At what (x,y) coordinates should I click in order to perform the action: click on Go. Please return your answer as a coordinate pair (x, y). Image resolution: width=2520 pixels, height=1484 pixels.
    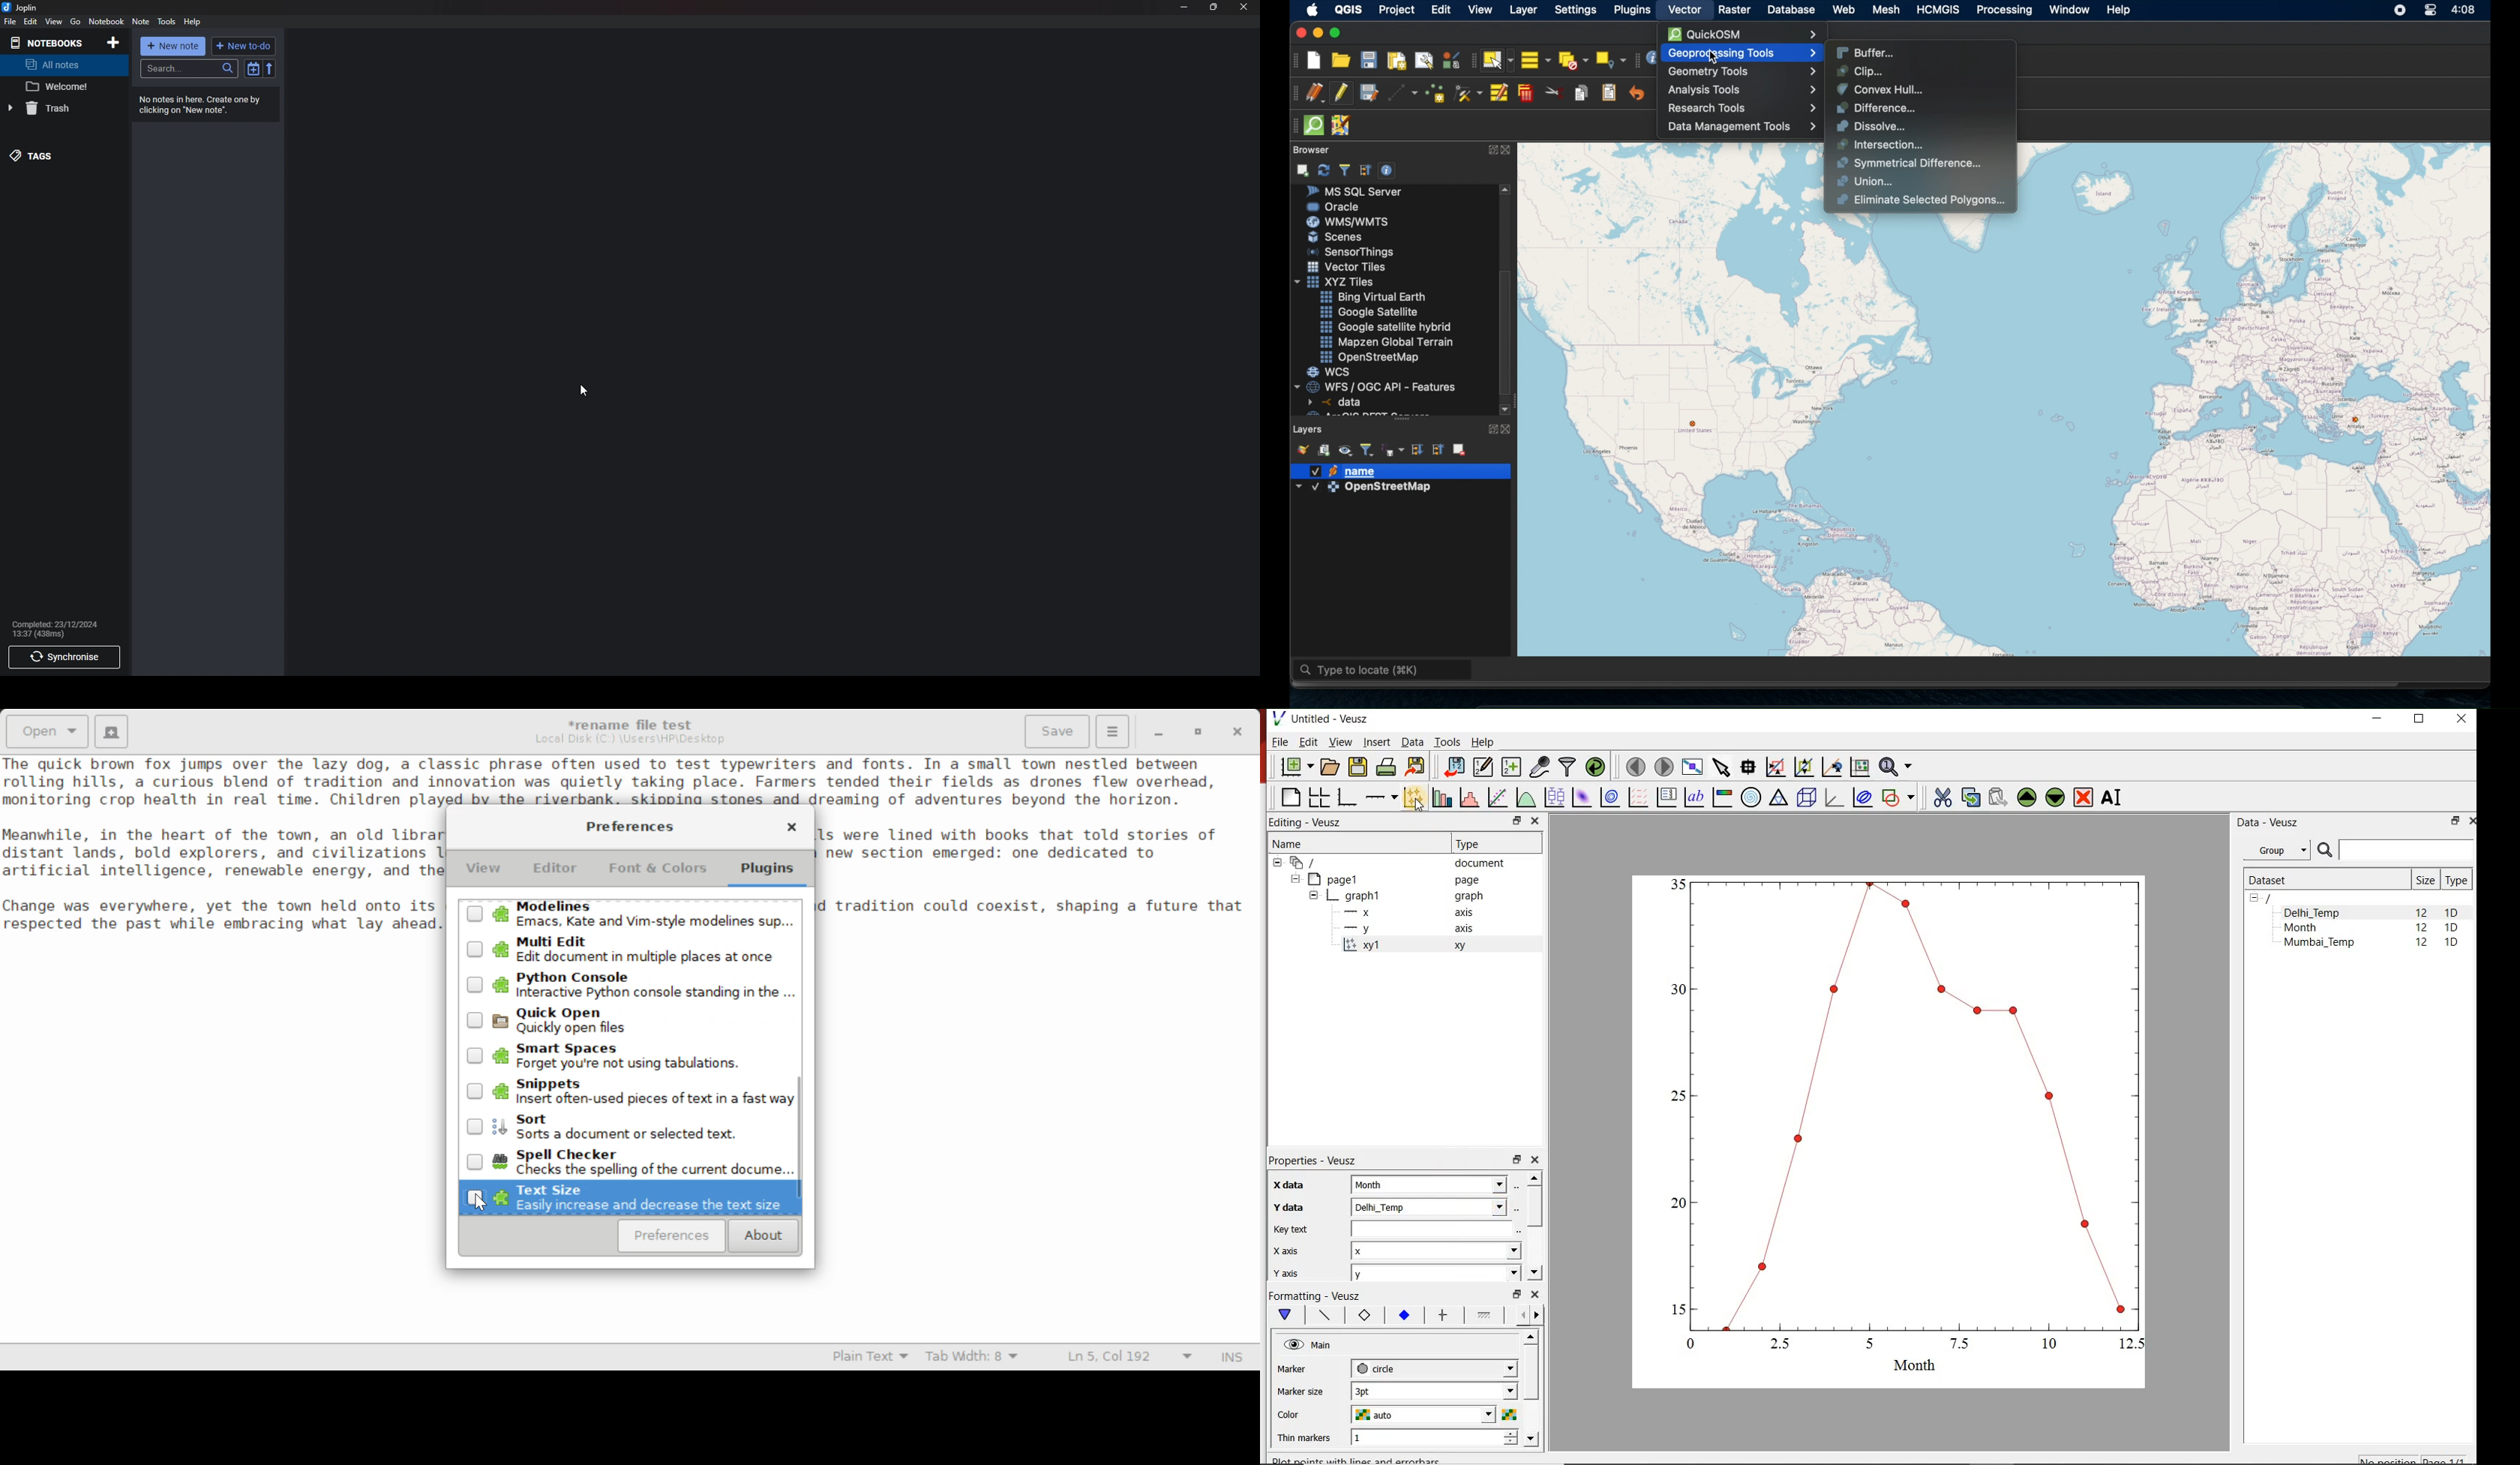
    Looking at the image, I should click on (75, 22).